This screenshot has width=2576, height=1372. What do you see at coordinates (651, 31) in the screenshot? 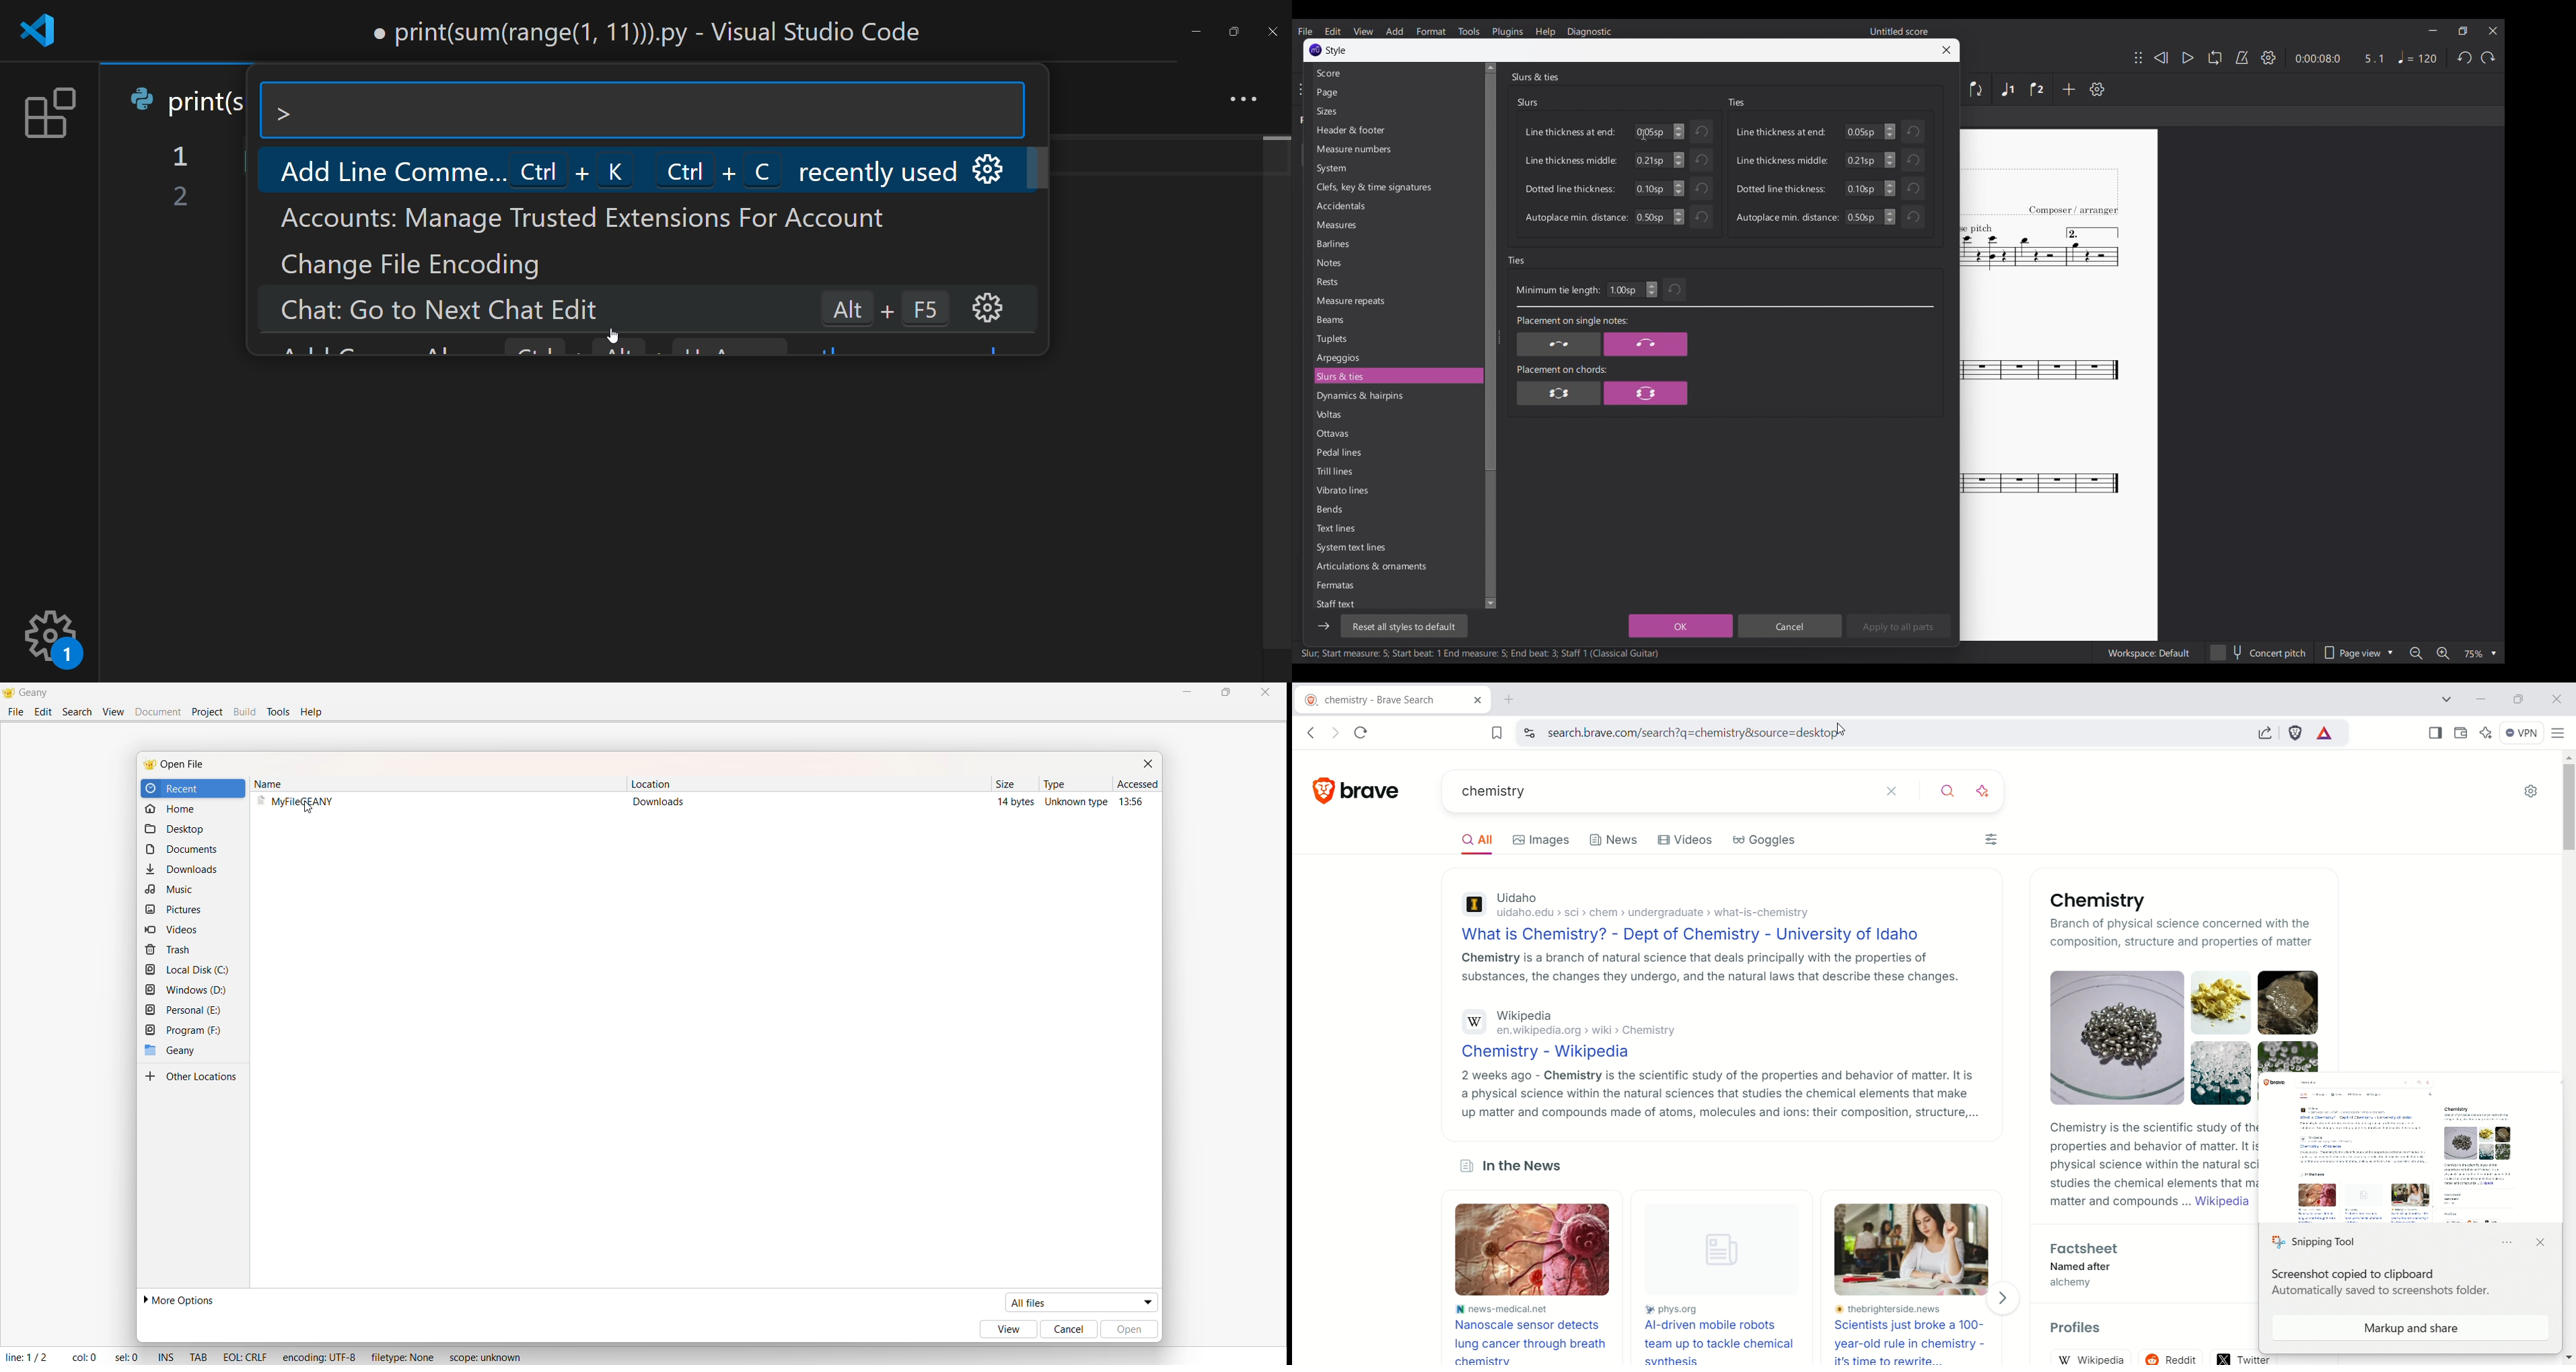
I see `print(sum(range(1, 11))).py - Visual Studio Code` at bounding box center [651, 31].